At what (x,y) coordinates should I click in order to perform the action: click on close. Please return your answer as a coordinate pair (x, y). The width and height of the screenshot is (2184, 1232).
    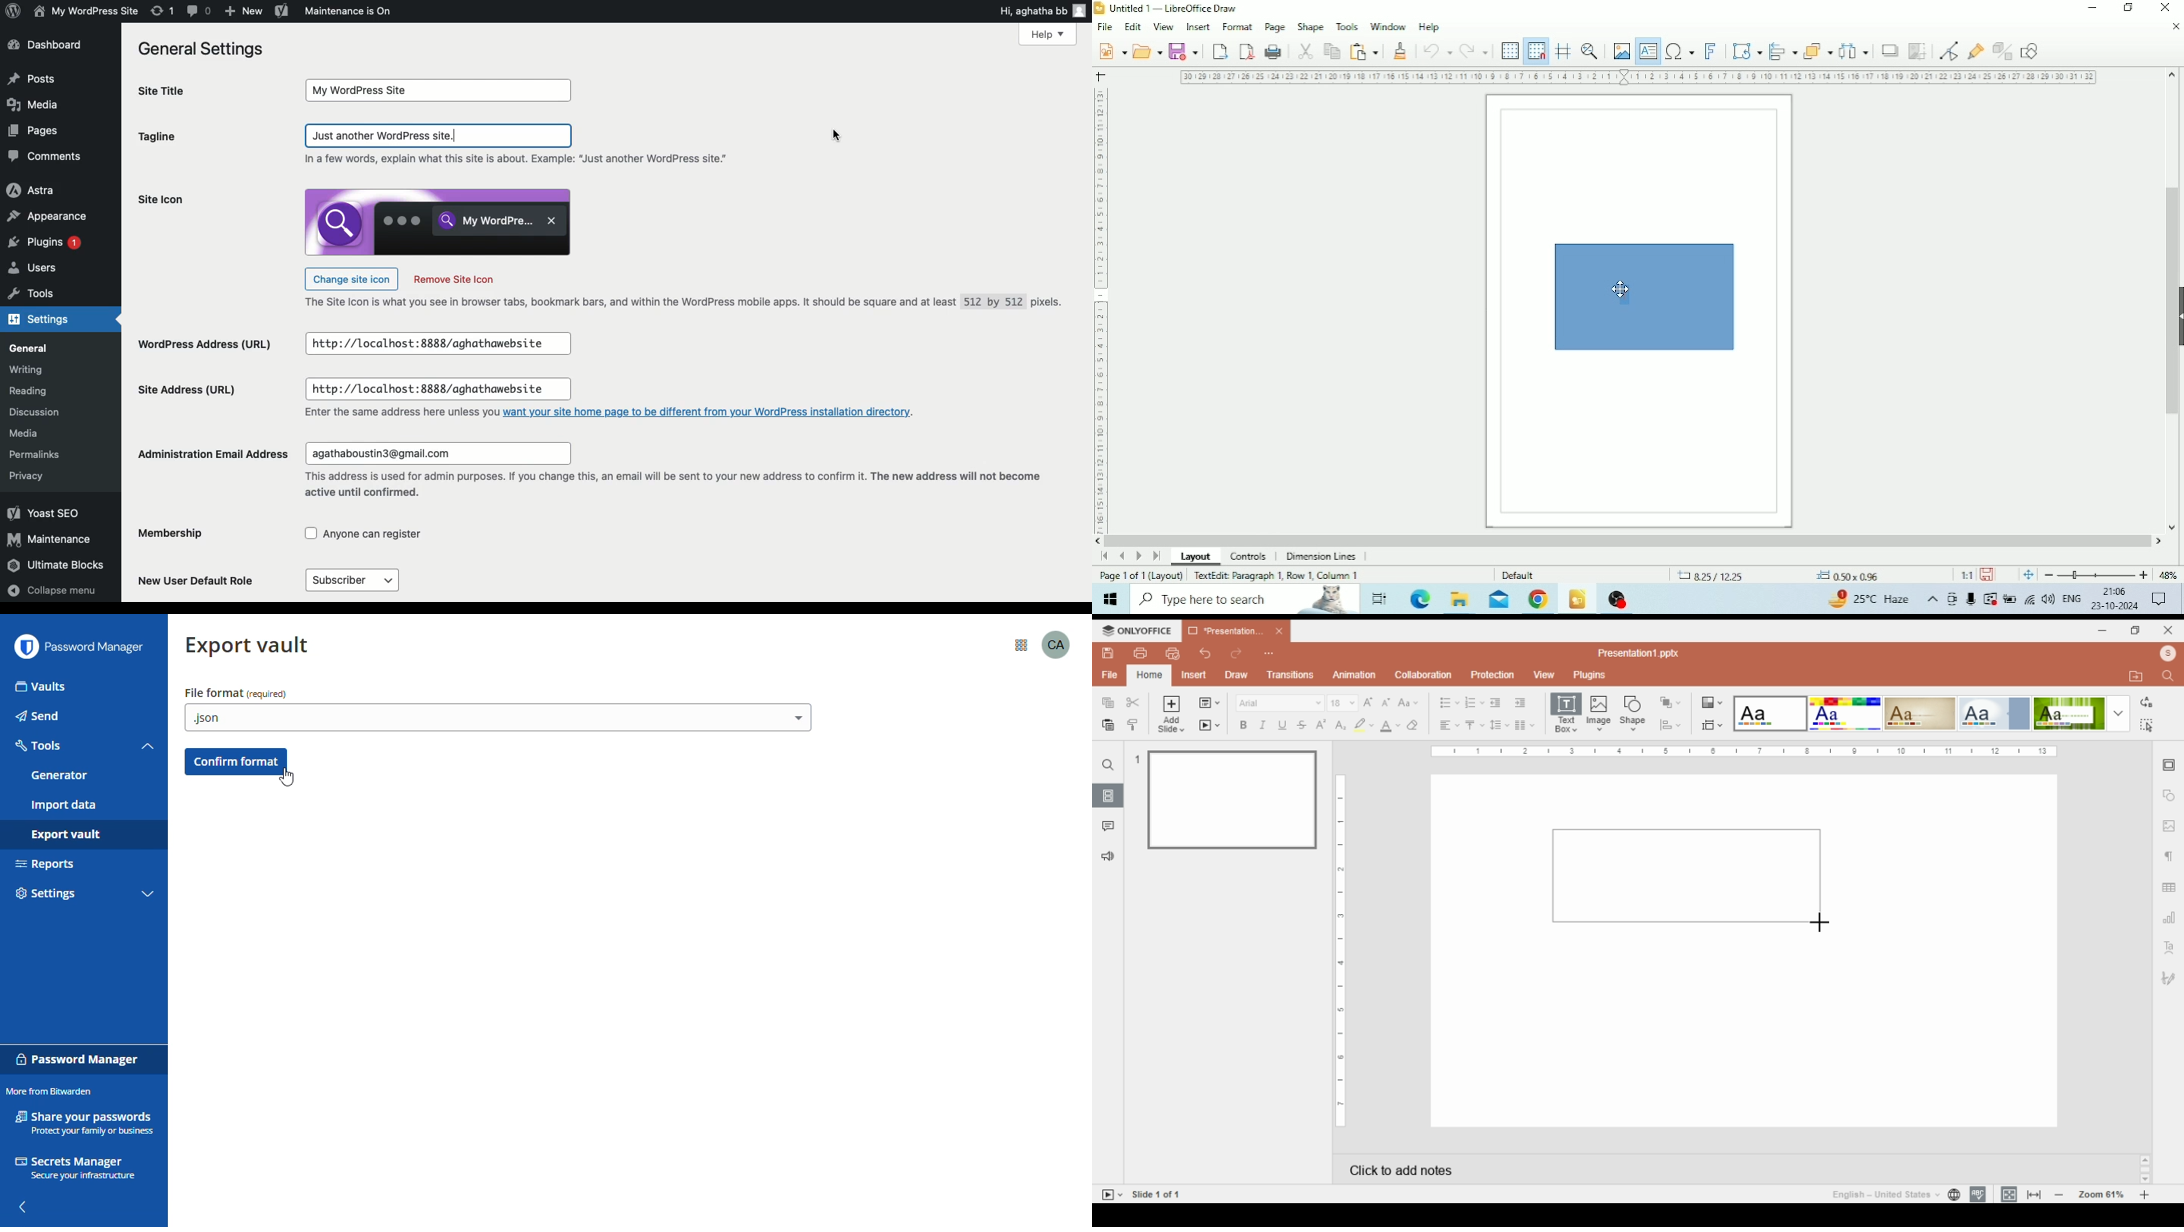
    Looking at the image, I should click on (1280, 631).